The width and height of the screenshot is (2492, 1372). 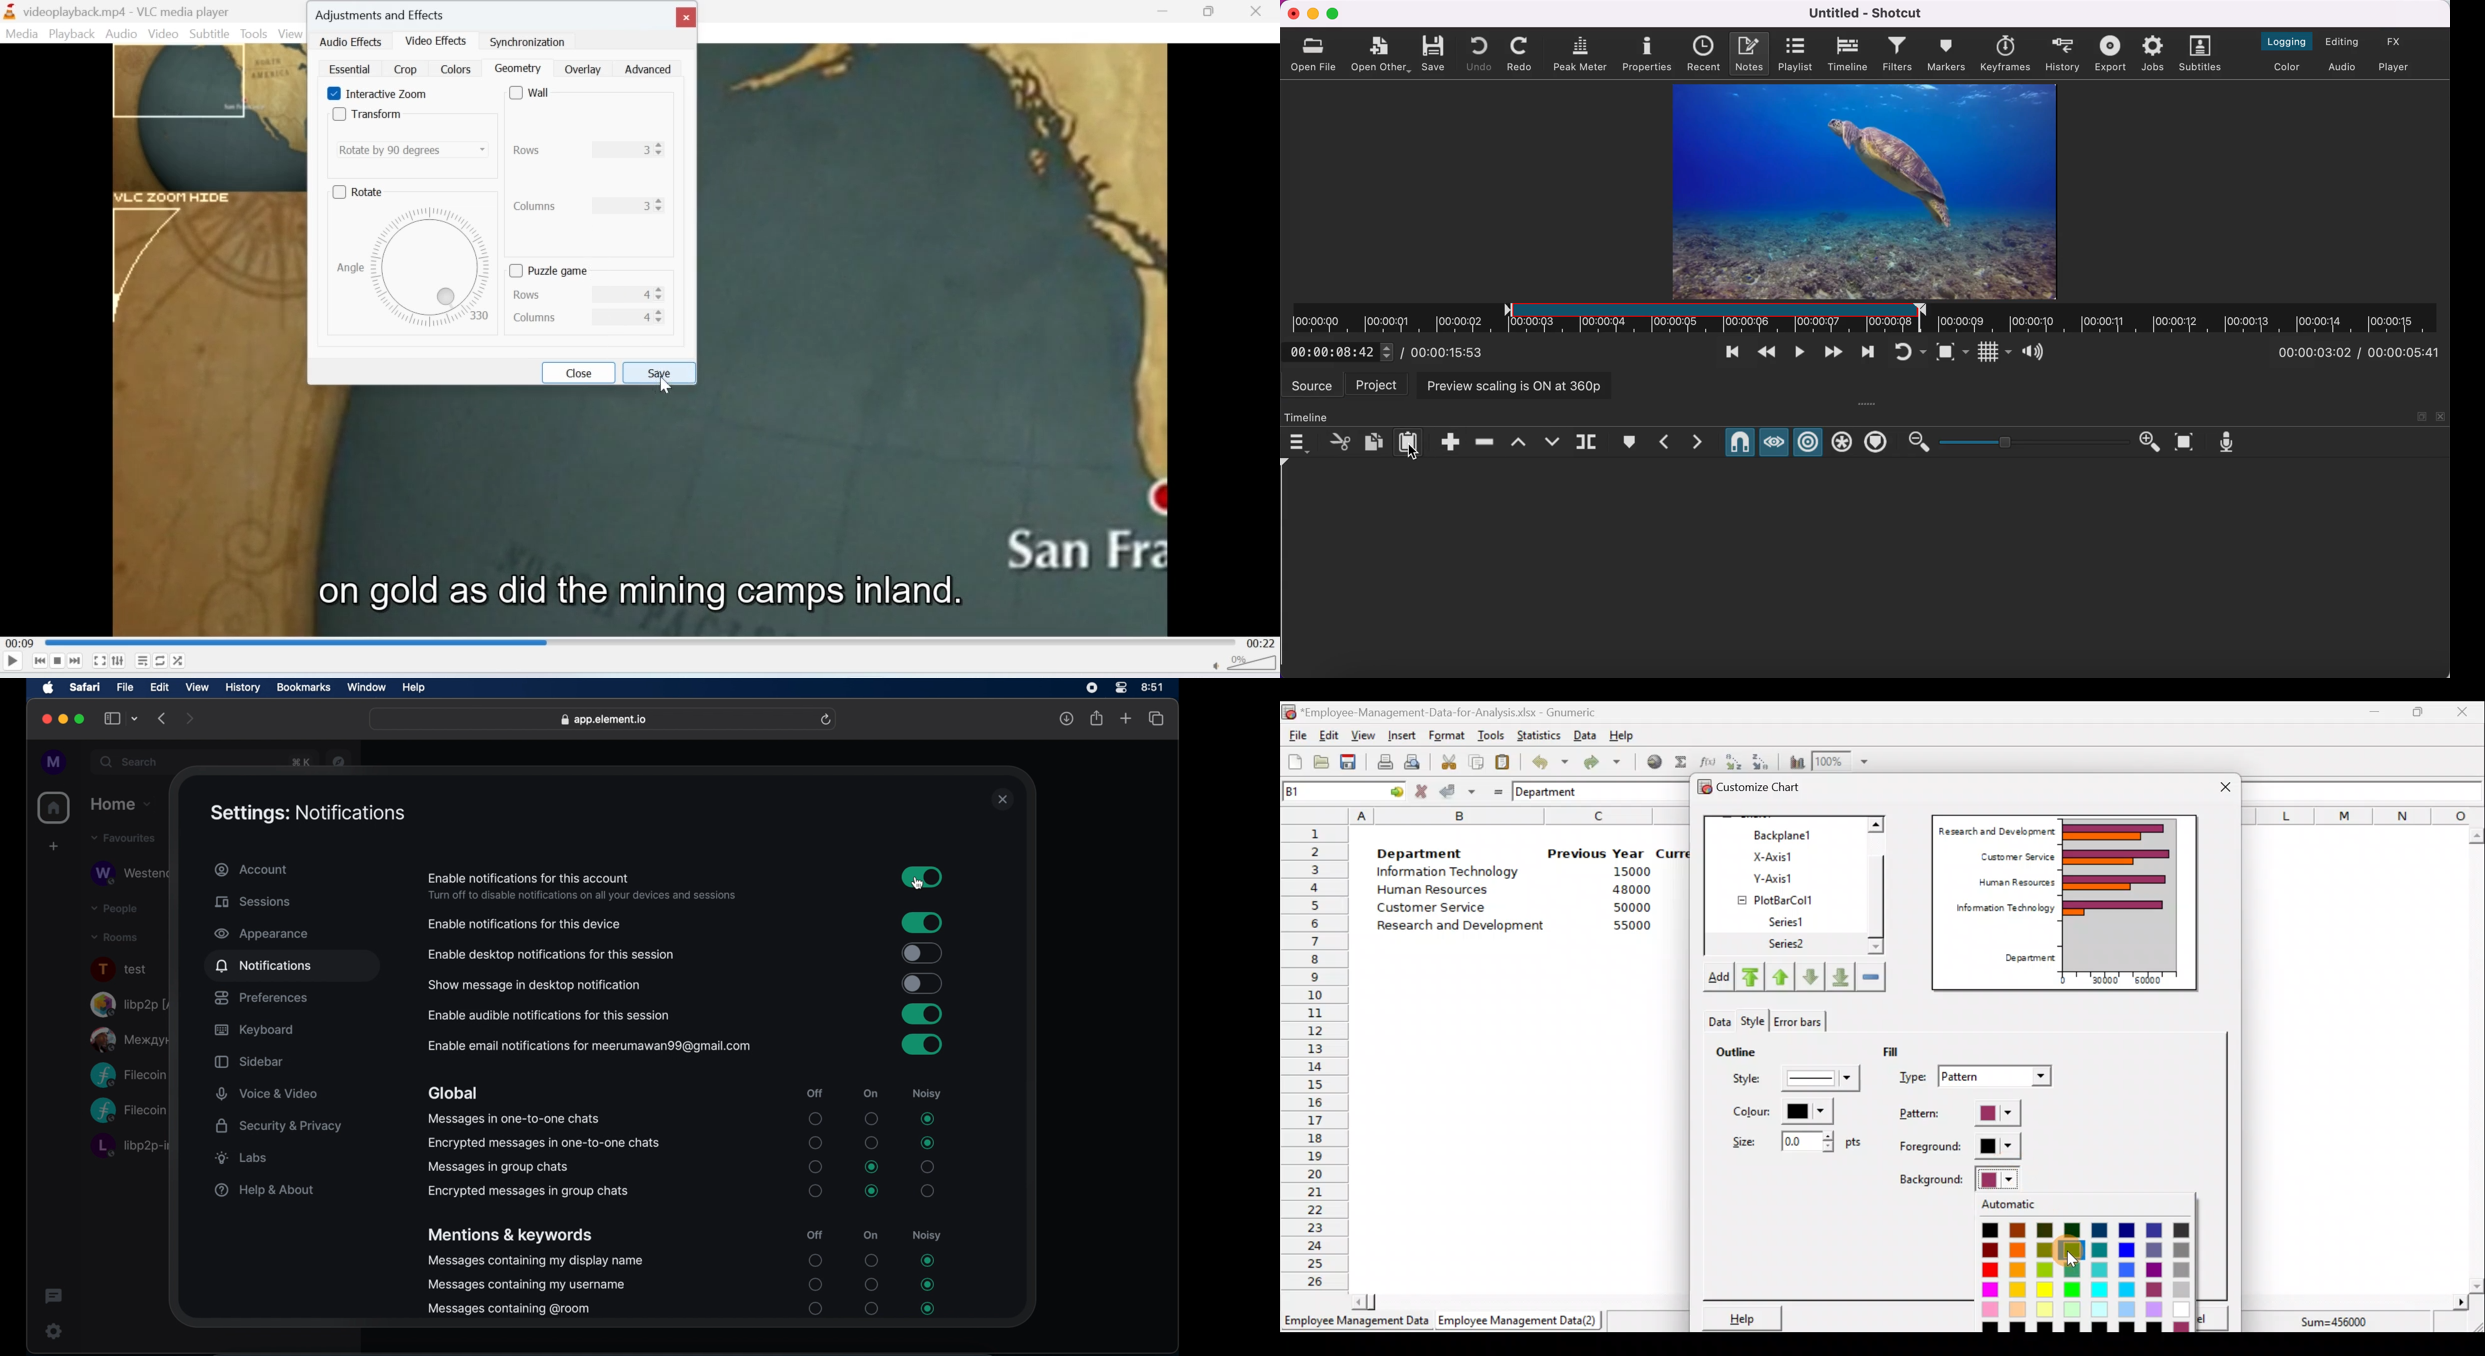 I want to click on timeline menu, so click(x=1300, y=441).